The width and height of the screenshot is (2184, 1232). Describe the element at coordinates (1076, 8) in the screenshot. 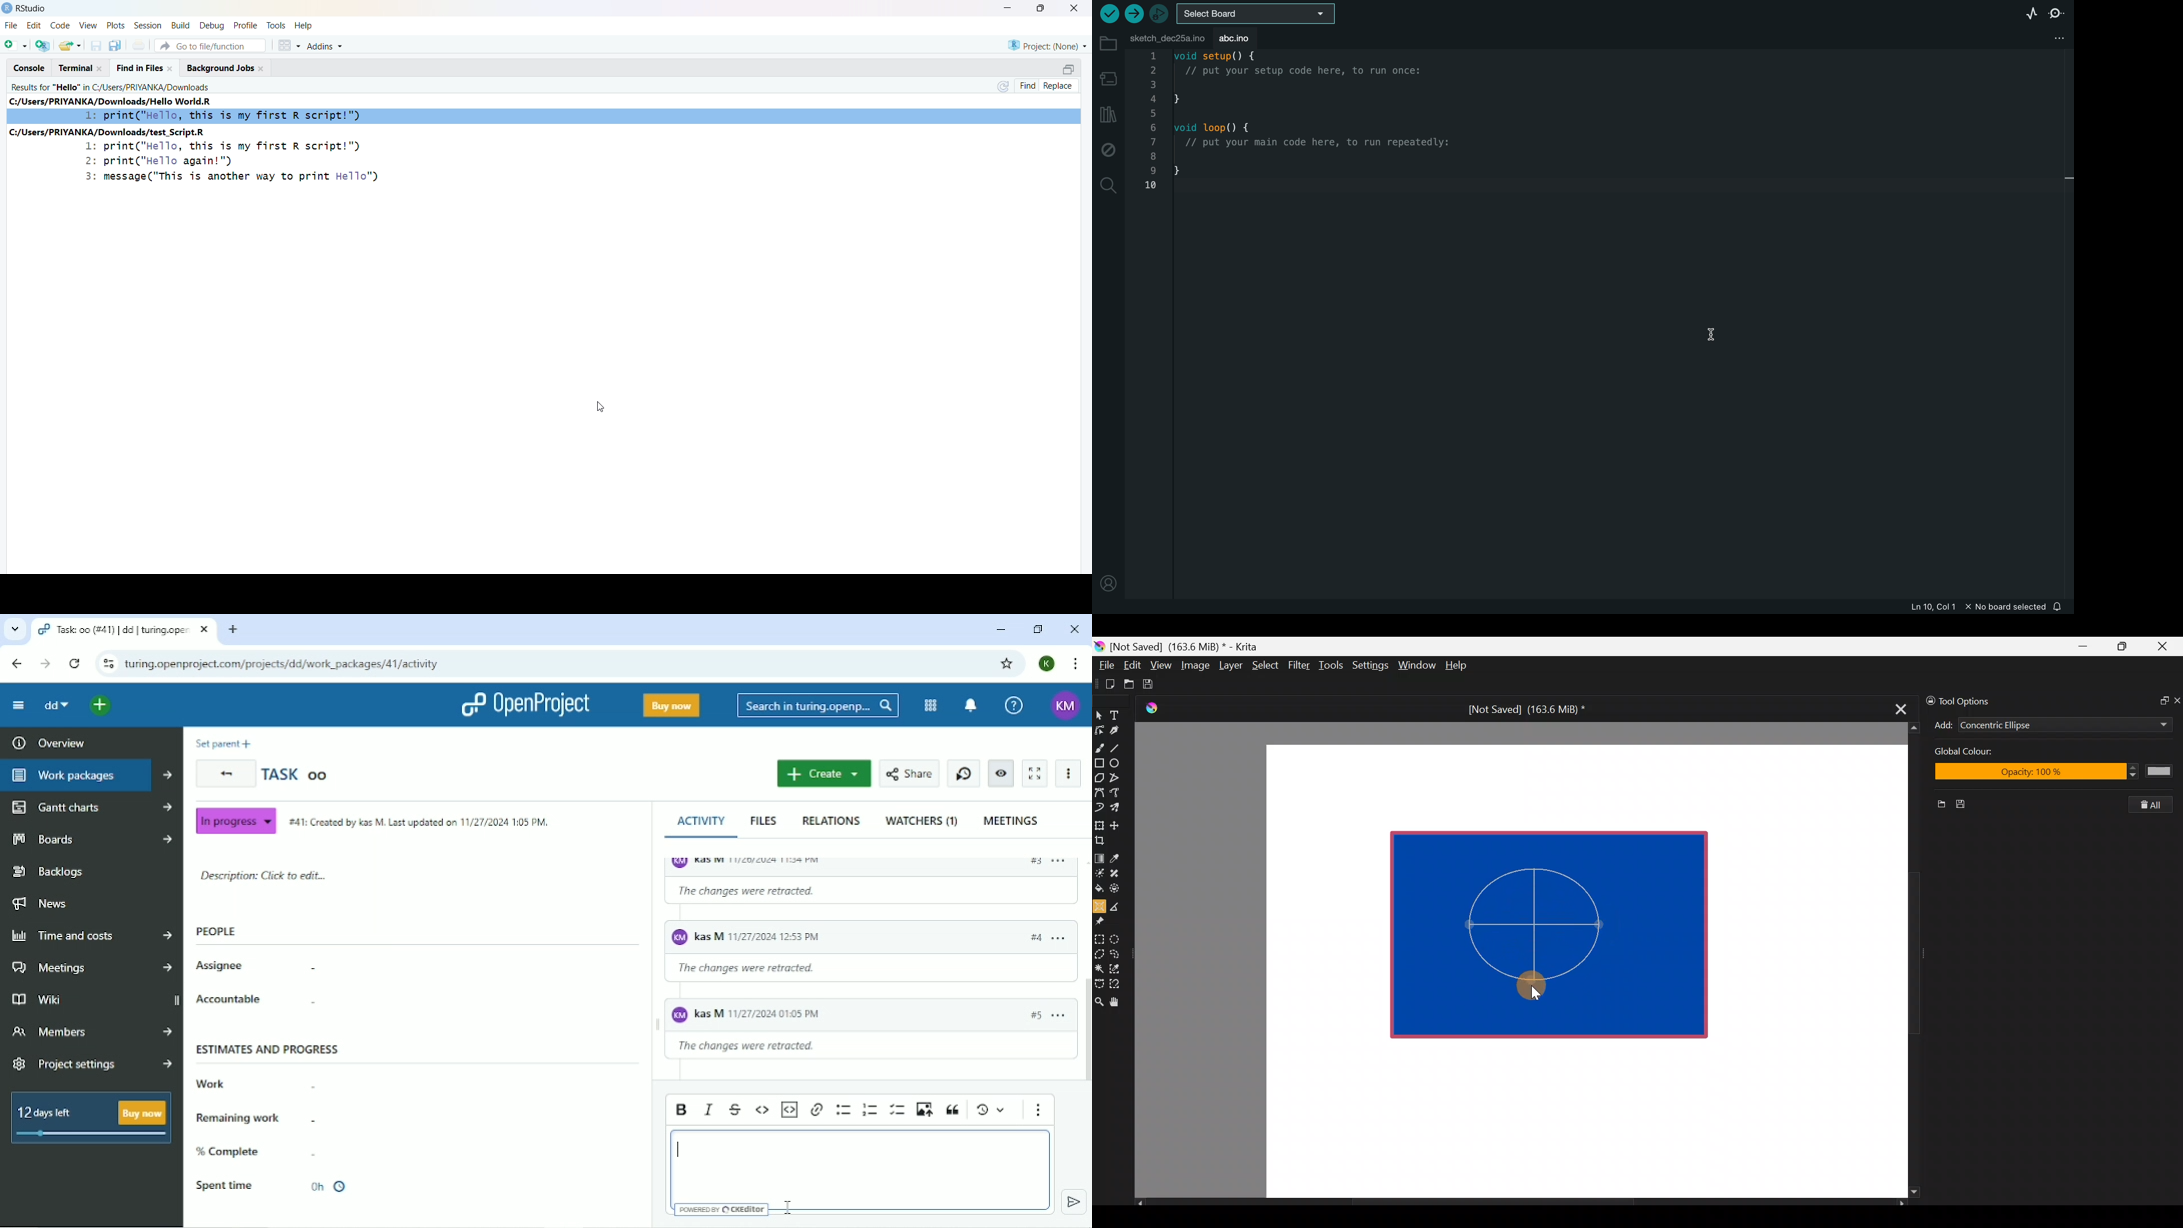

I see `close` at that location.